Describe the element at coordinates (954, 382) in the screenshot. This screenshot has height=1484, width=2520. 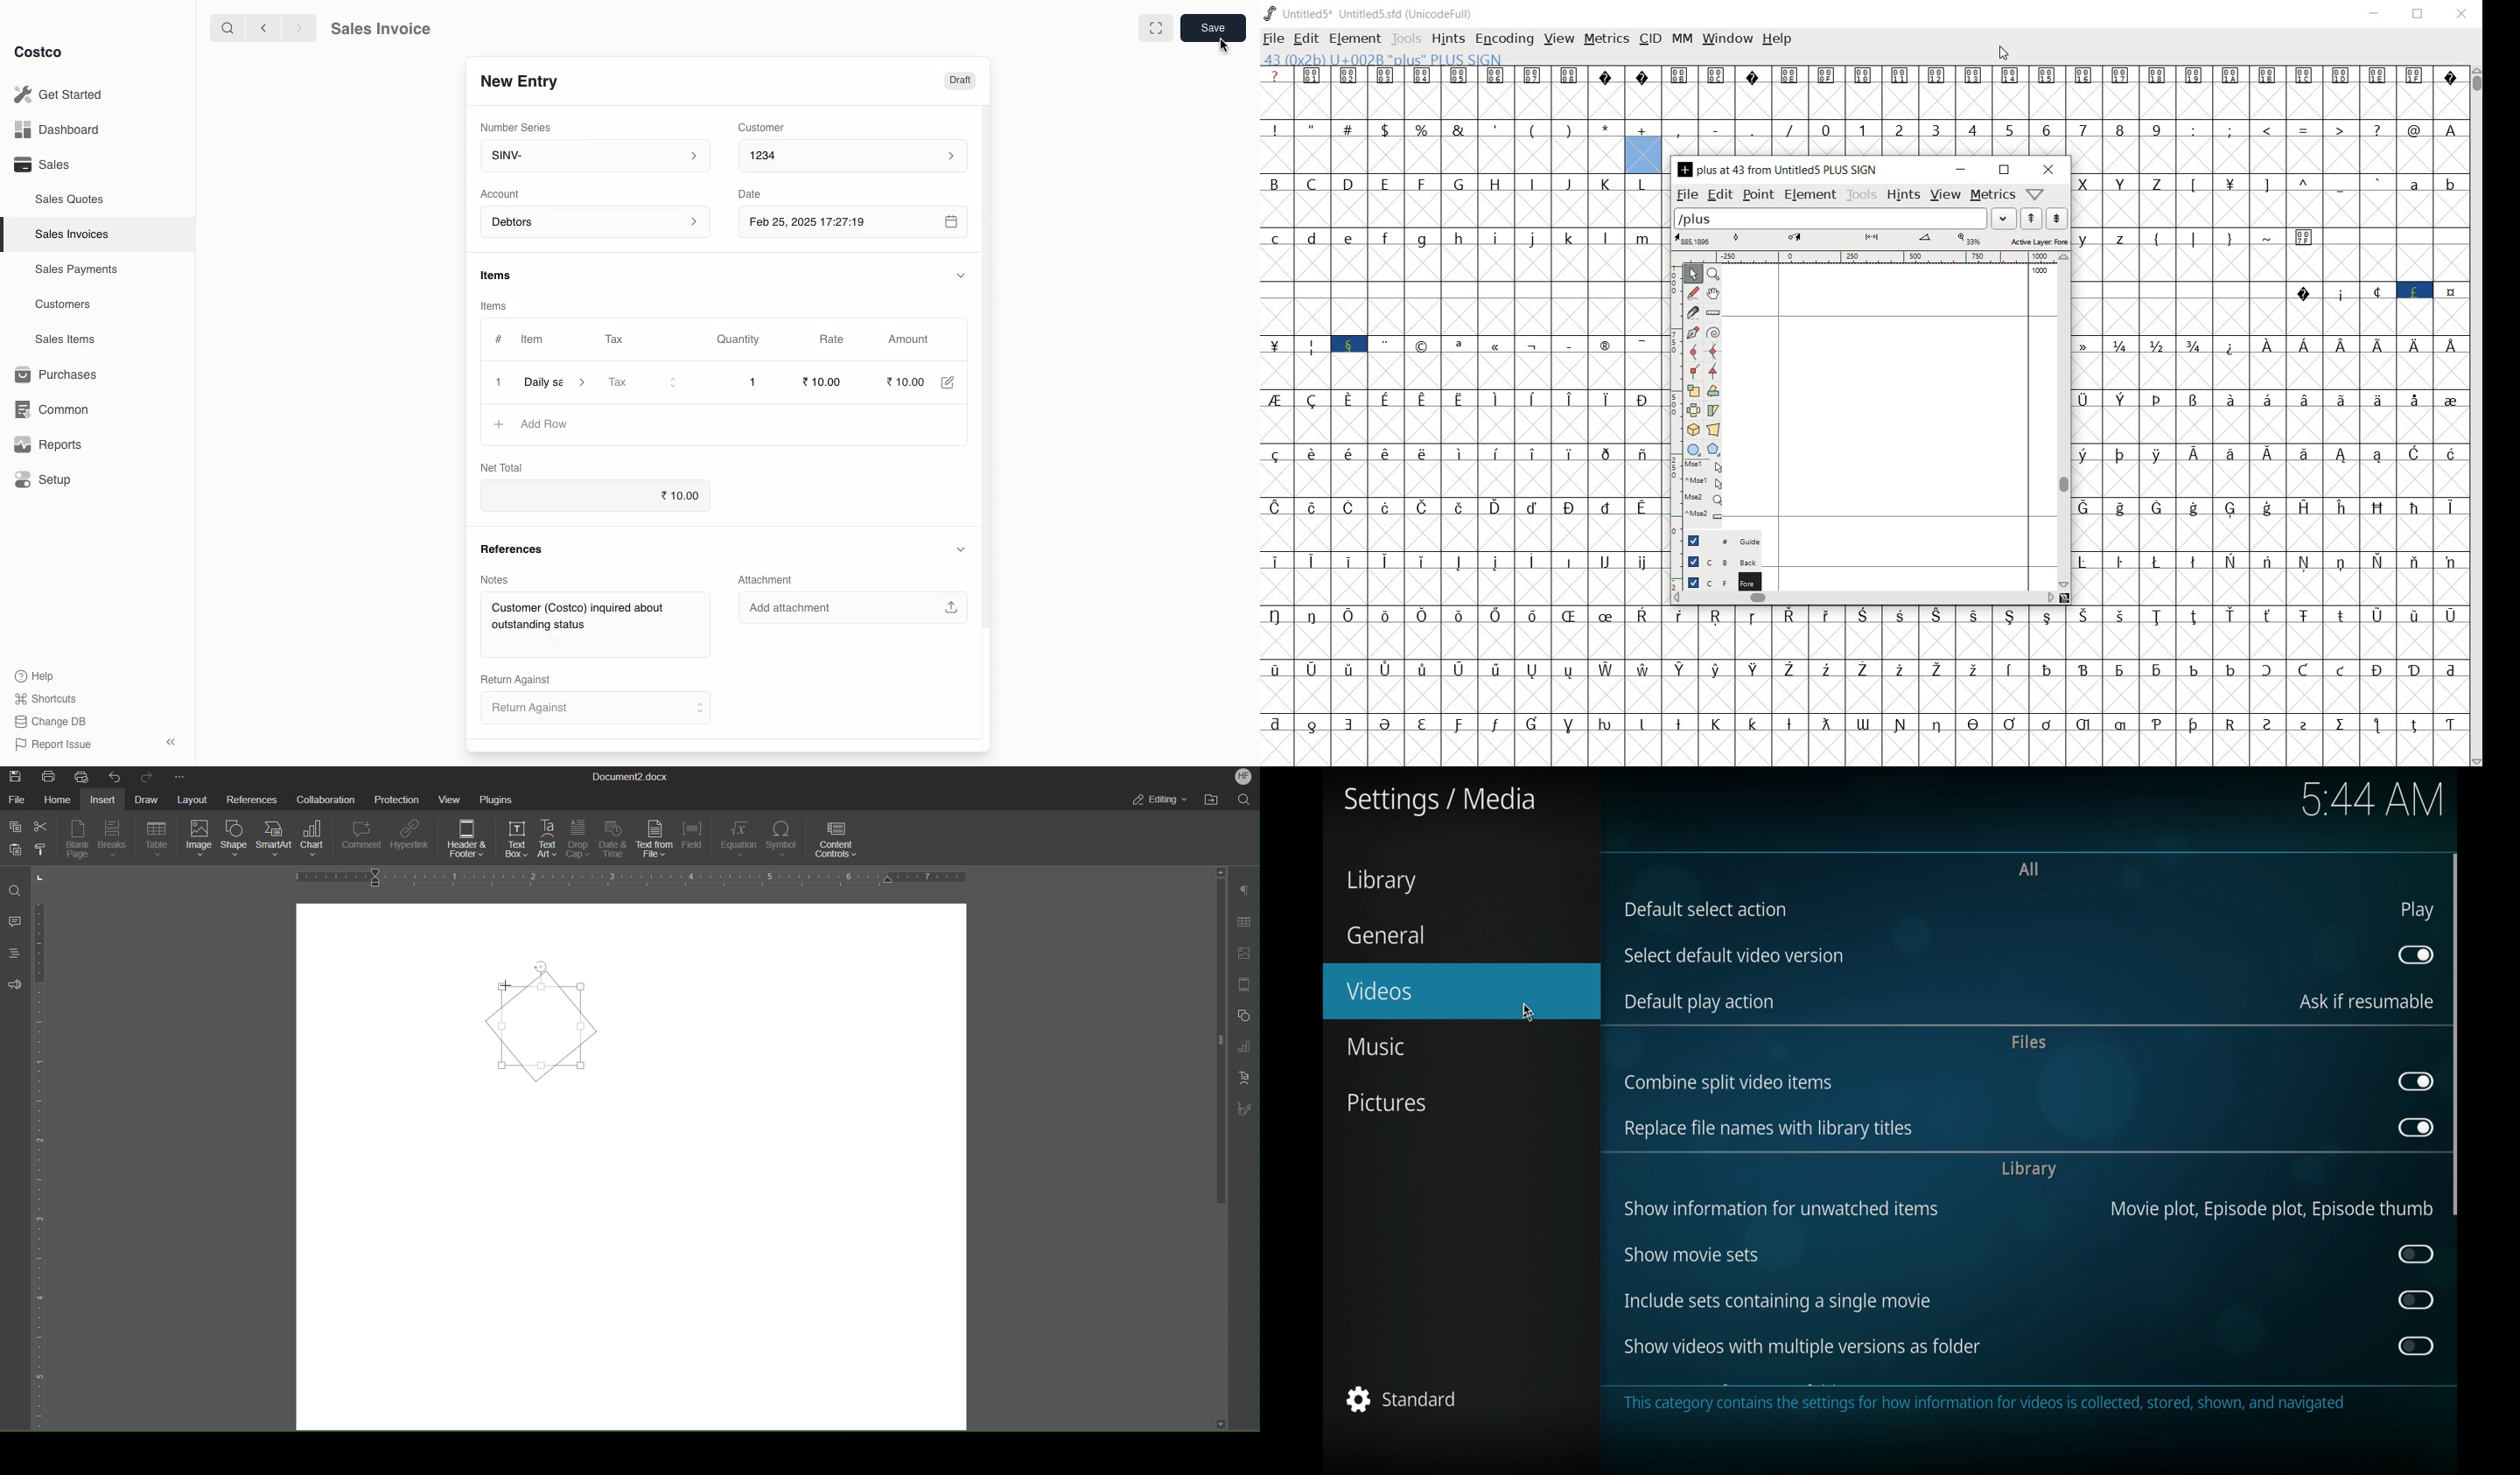
I see `Edit` at that location.